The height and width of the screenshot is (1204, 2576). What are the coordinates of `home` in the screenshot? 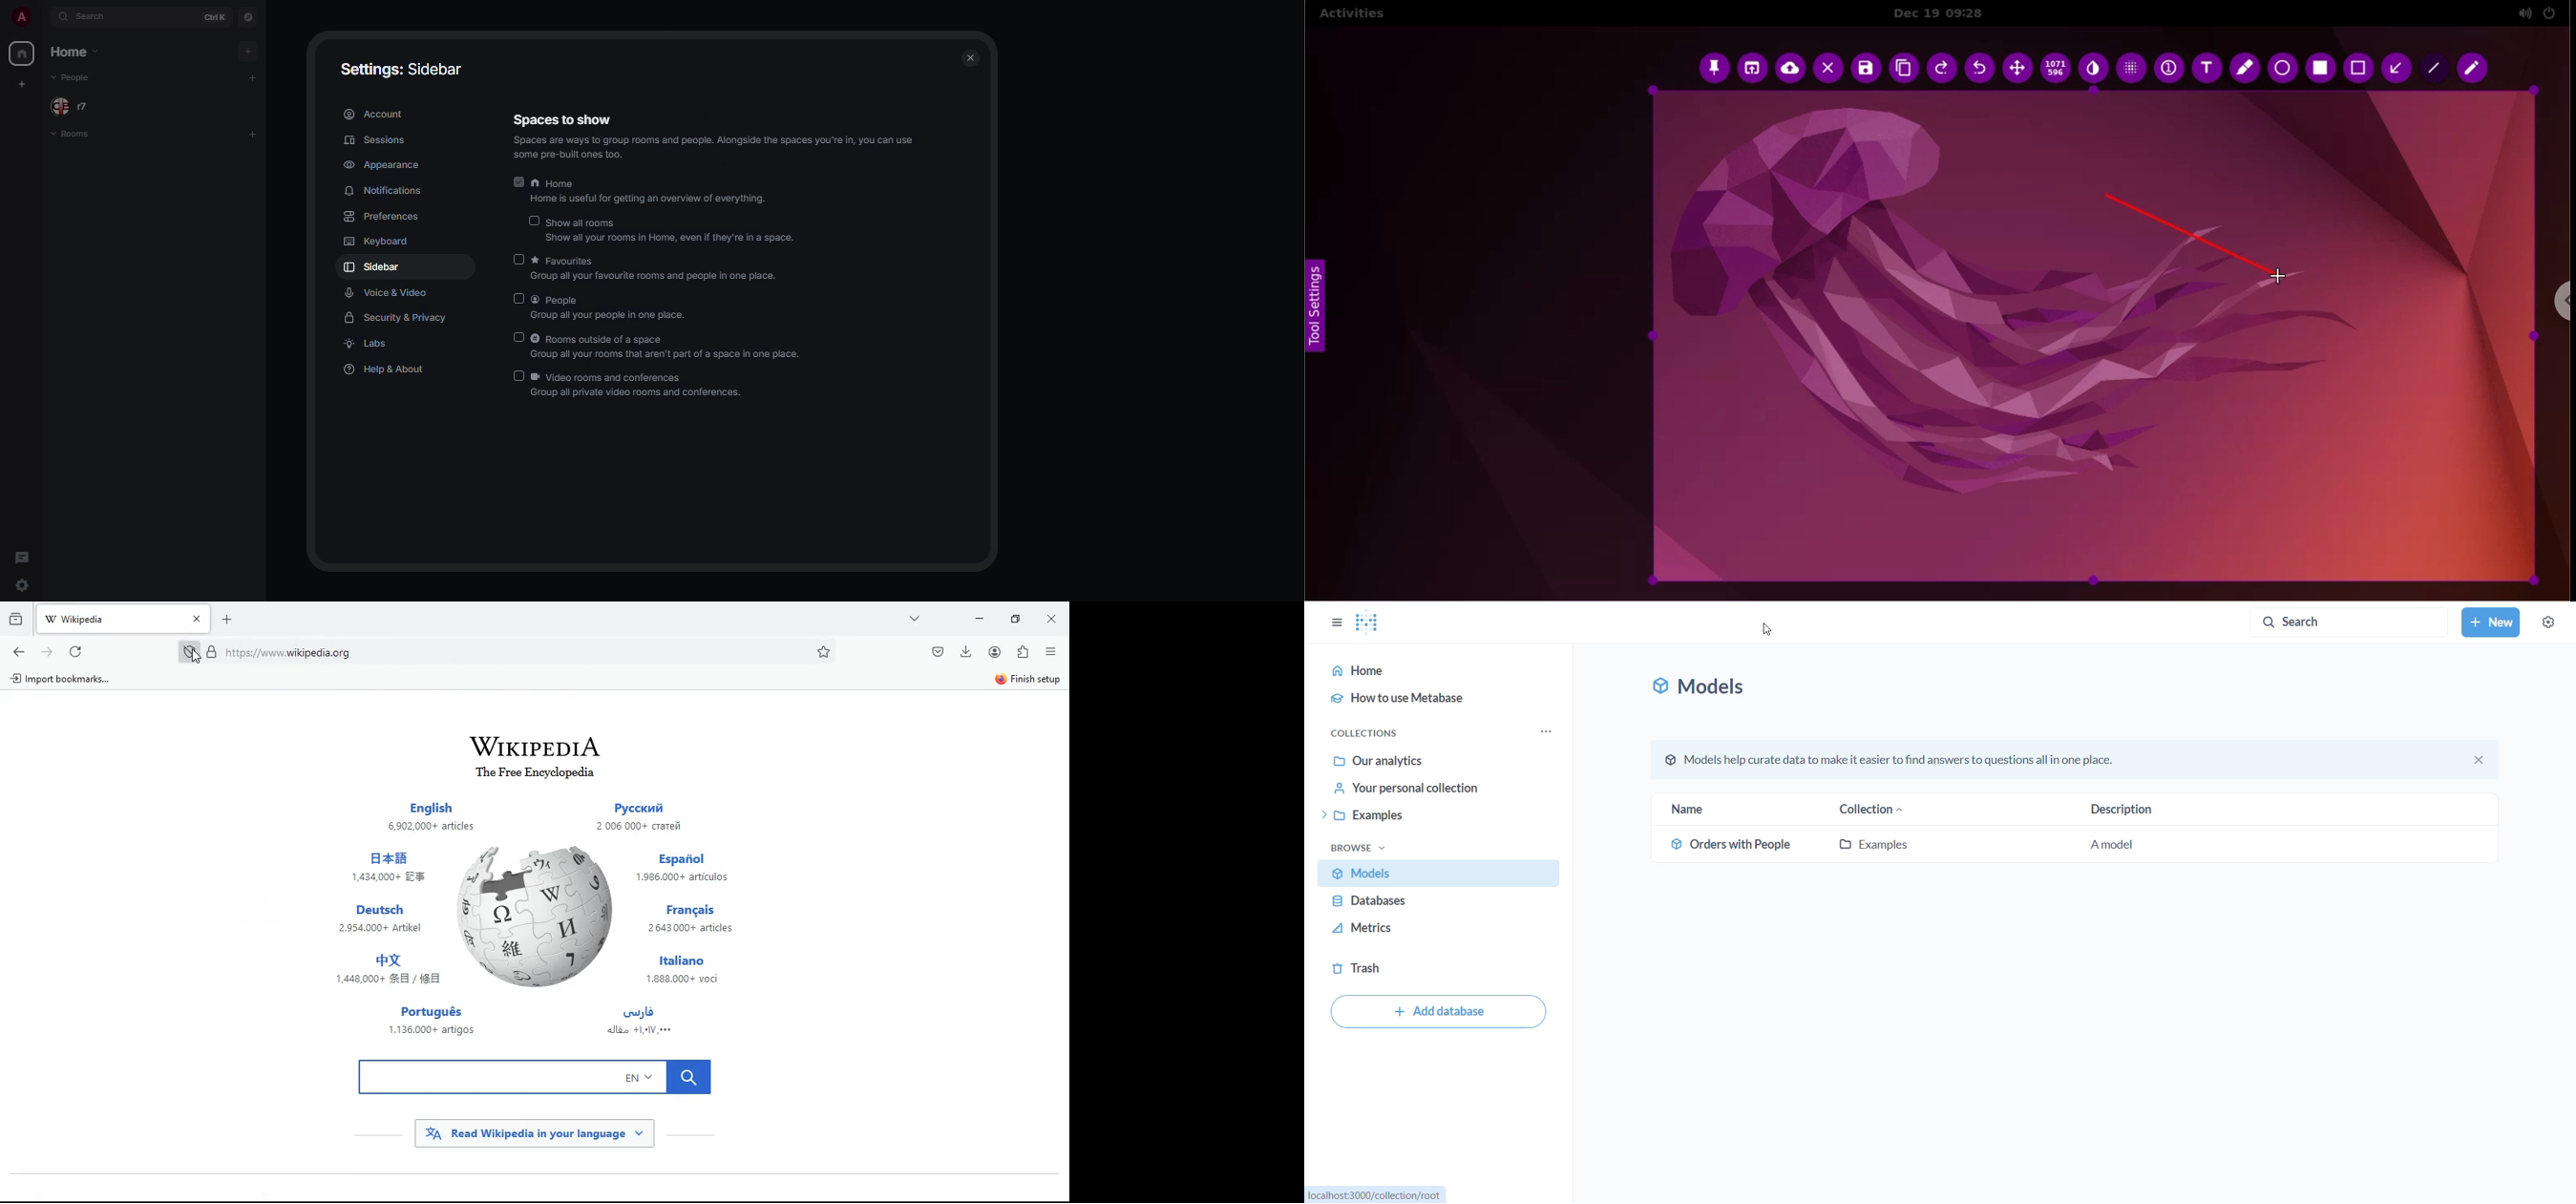 It's located at (651, 183).